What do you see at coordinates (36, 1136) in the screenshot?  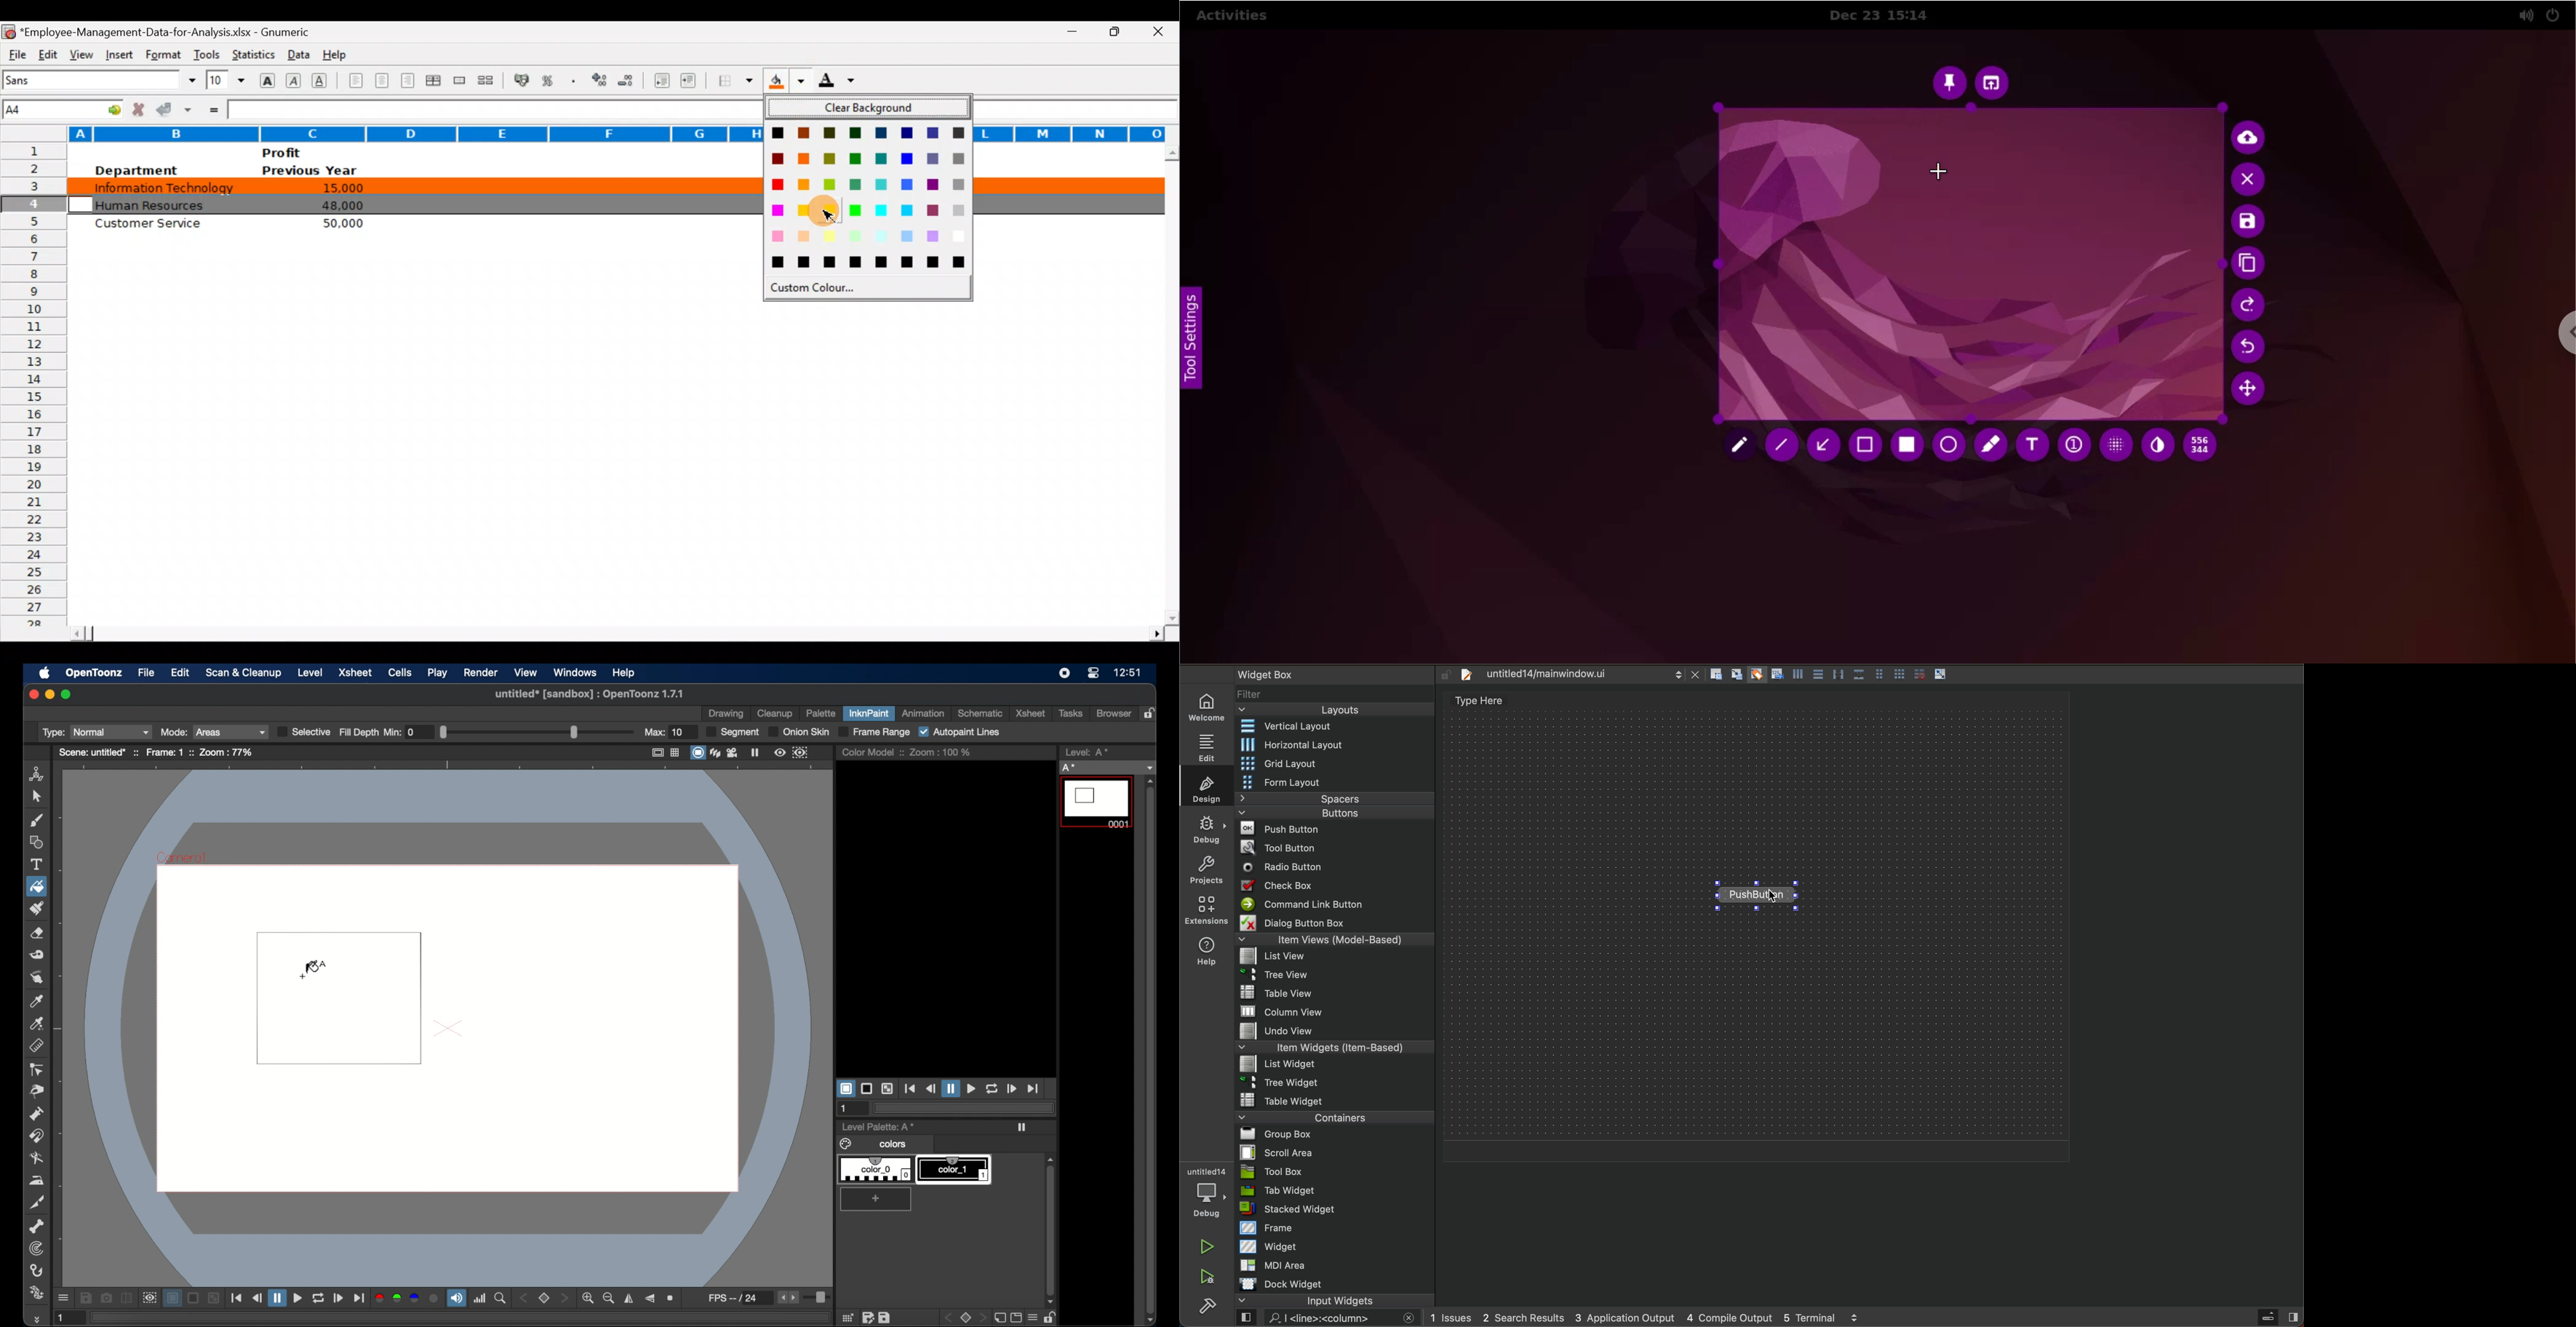 I see `magnet tool` at bounding box center [36, 1136].